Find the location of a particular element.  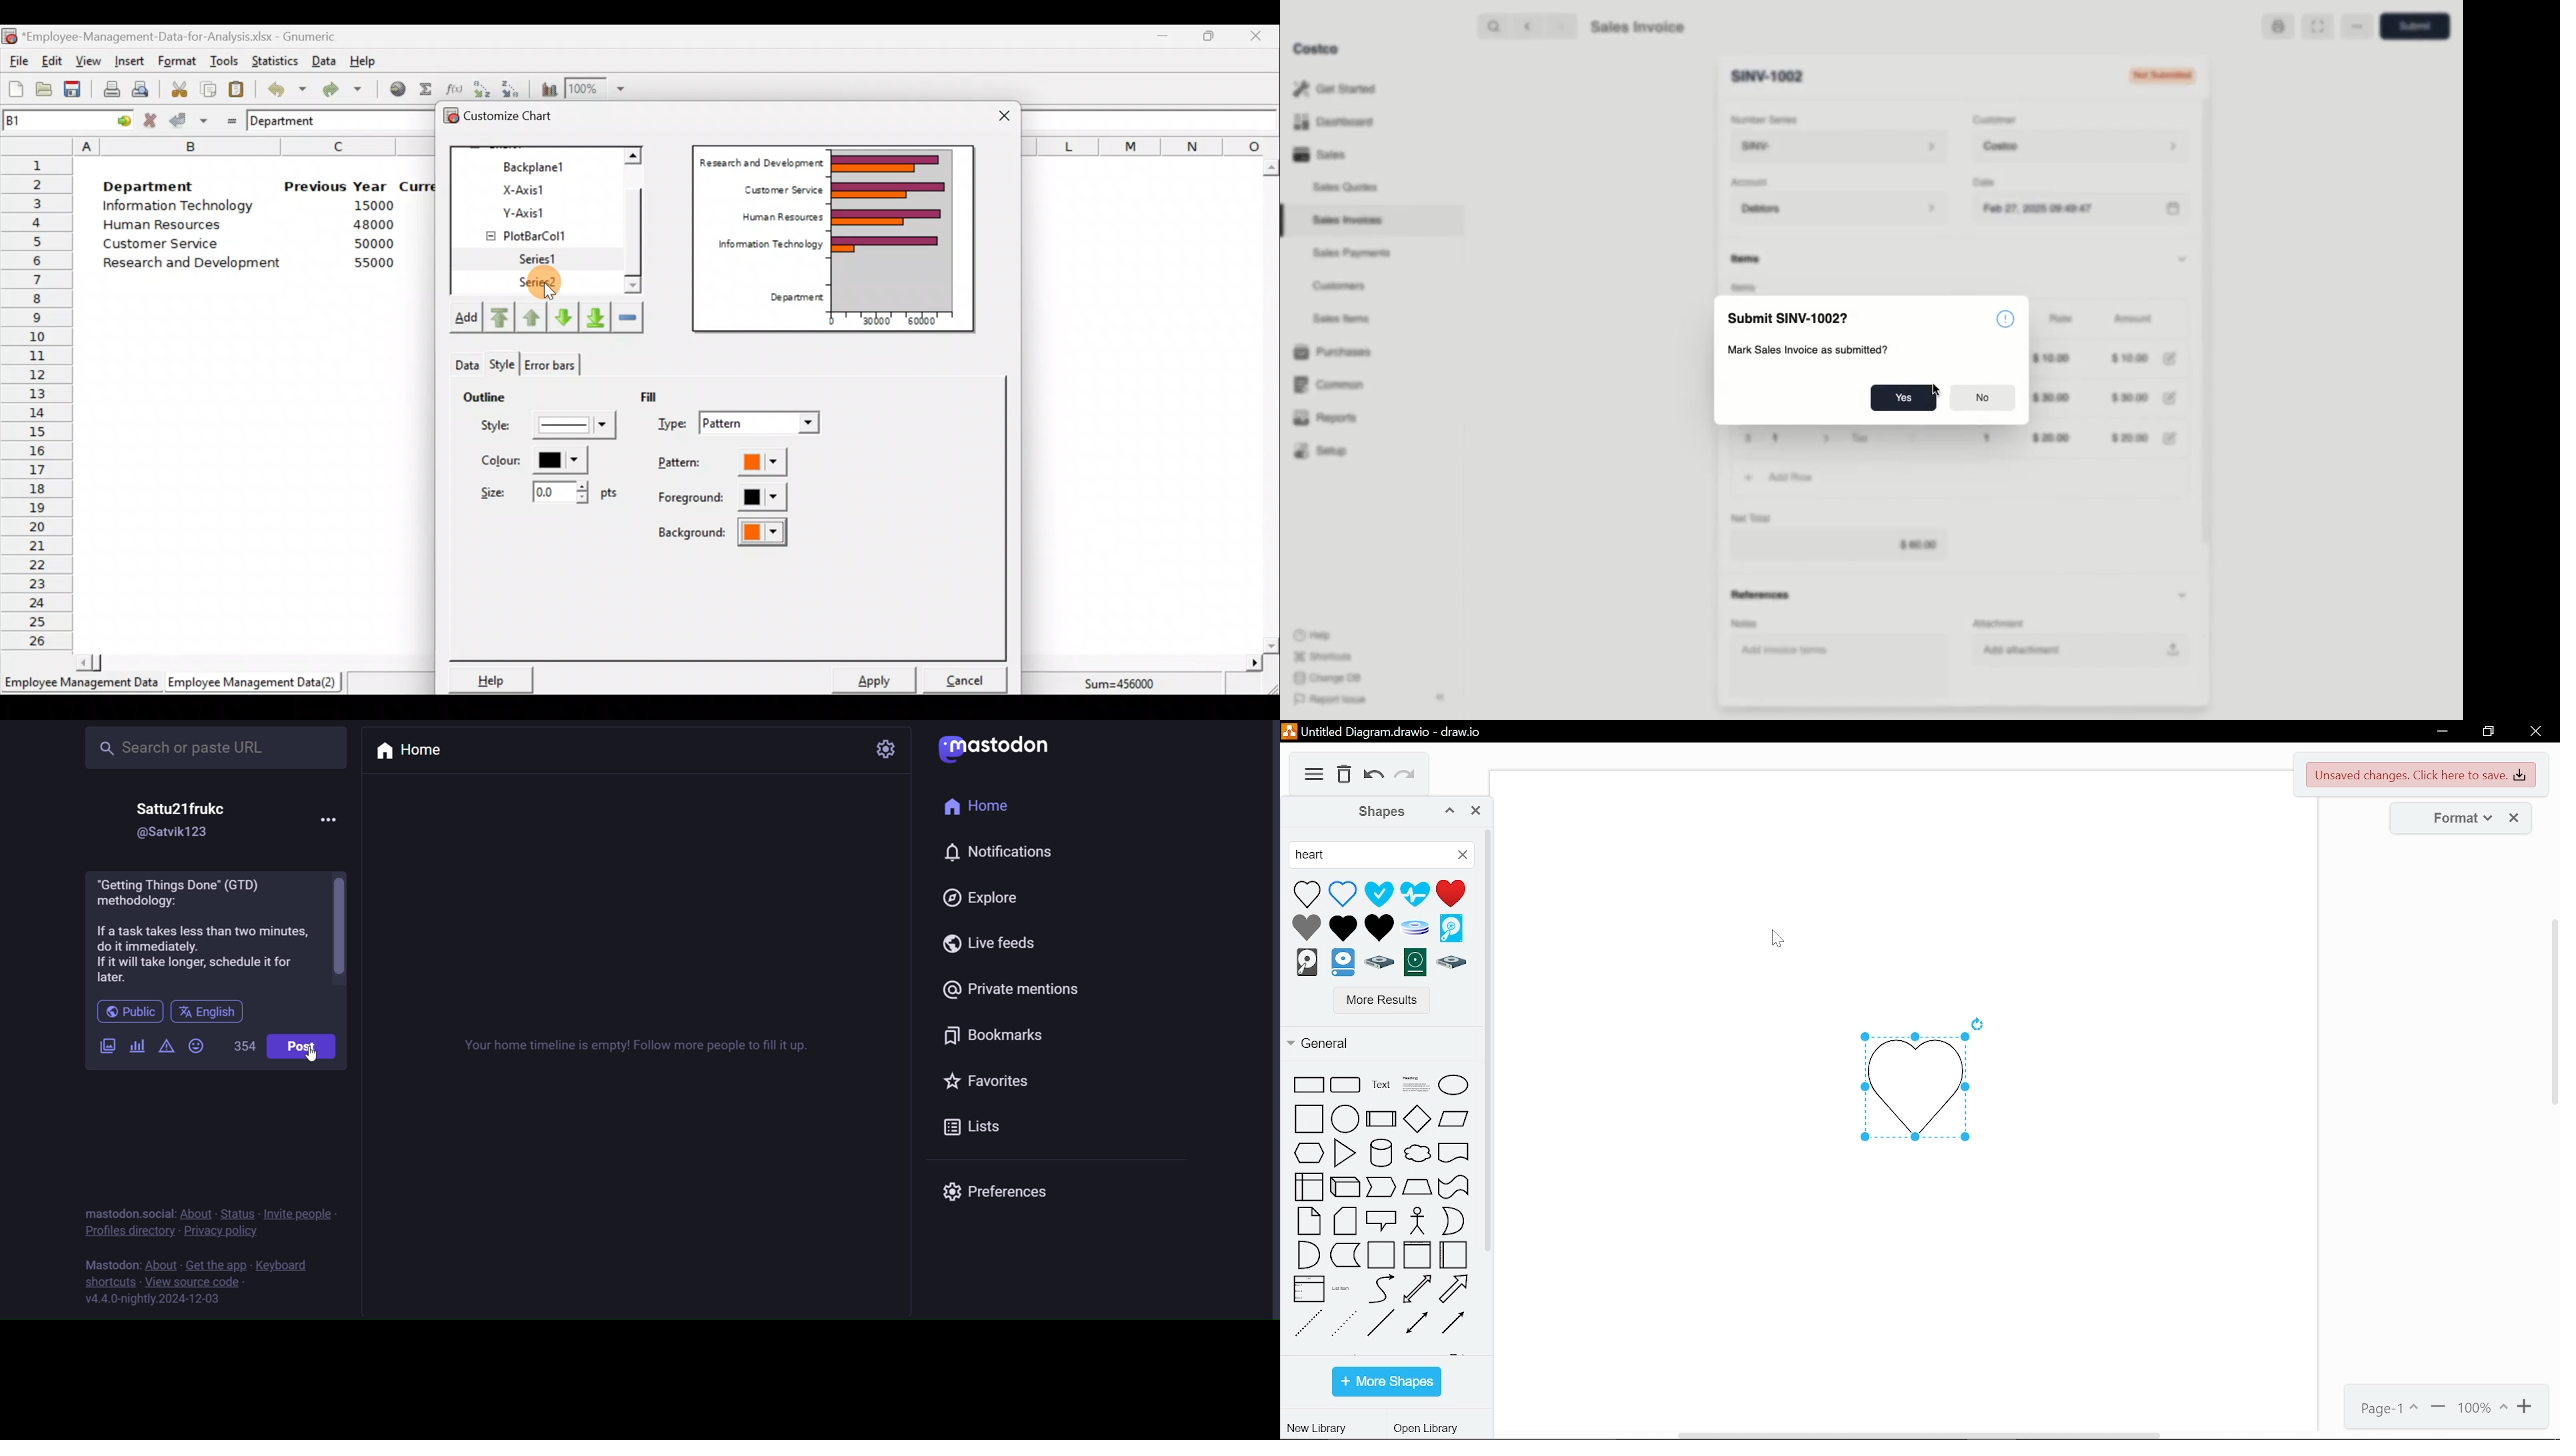

Series2 is located at coordinates (541, 283).